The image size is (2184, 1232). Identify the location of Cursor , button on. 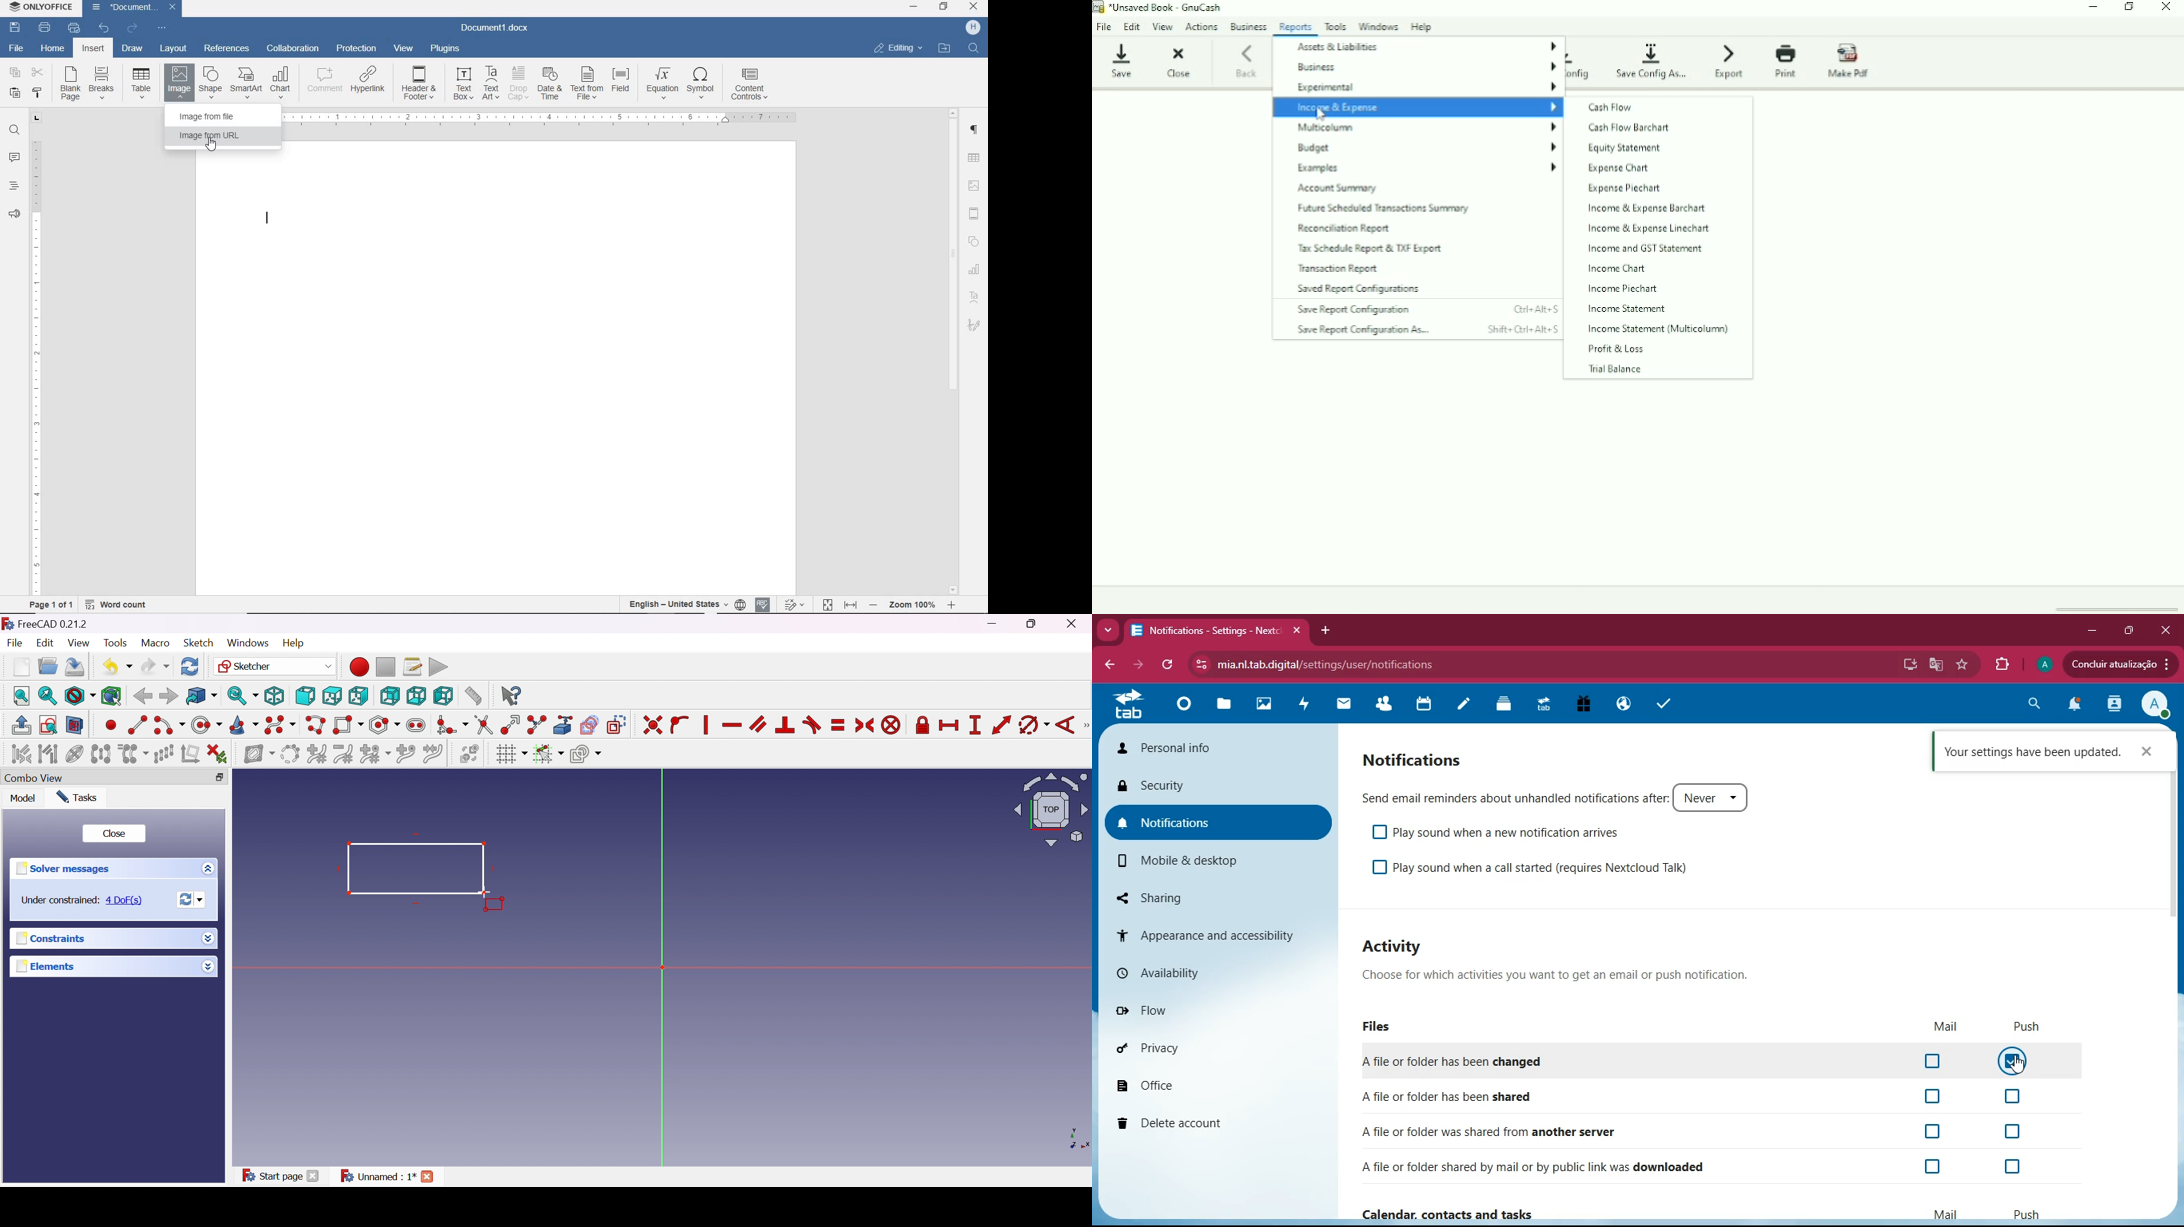
(2013, 1061).